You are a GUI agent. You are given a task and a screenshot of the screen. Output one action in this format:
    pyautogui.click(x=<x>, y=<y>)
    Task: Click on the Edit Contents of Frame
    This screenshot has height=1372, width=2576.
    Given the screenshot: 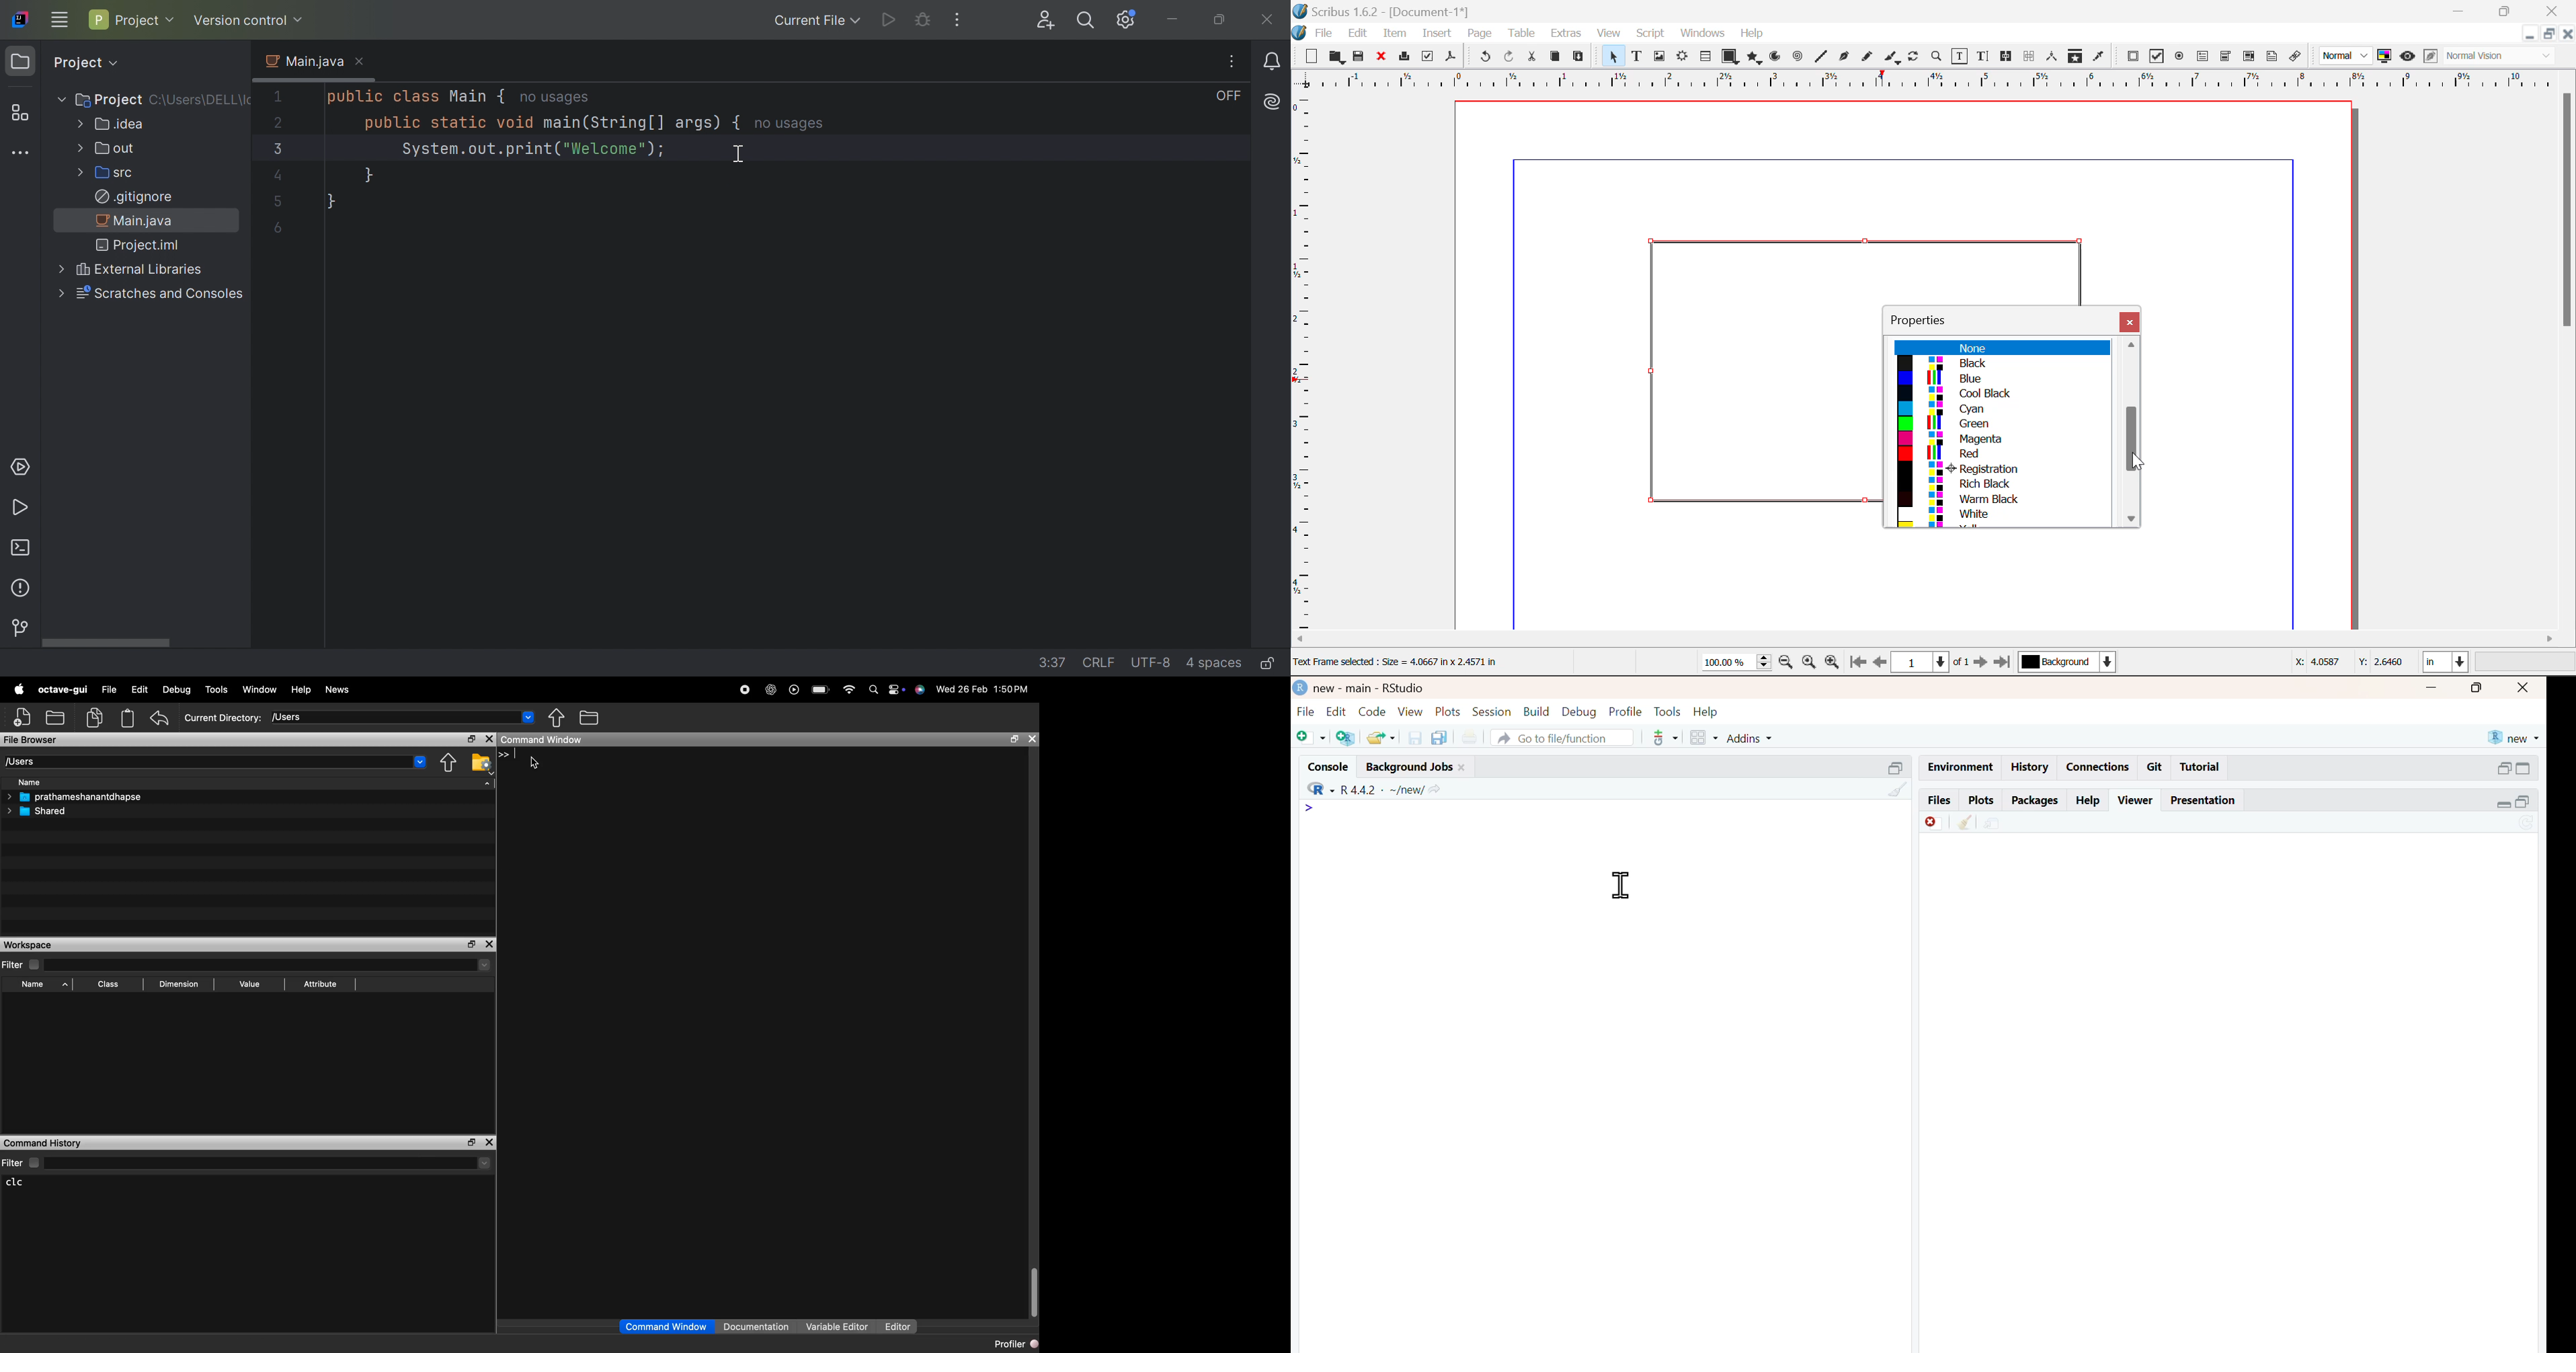 What is the action you would take?
    pyautogui.click(x=1960, y=56)
    